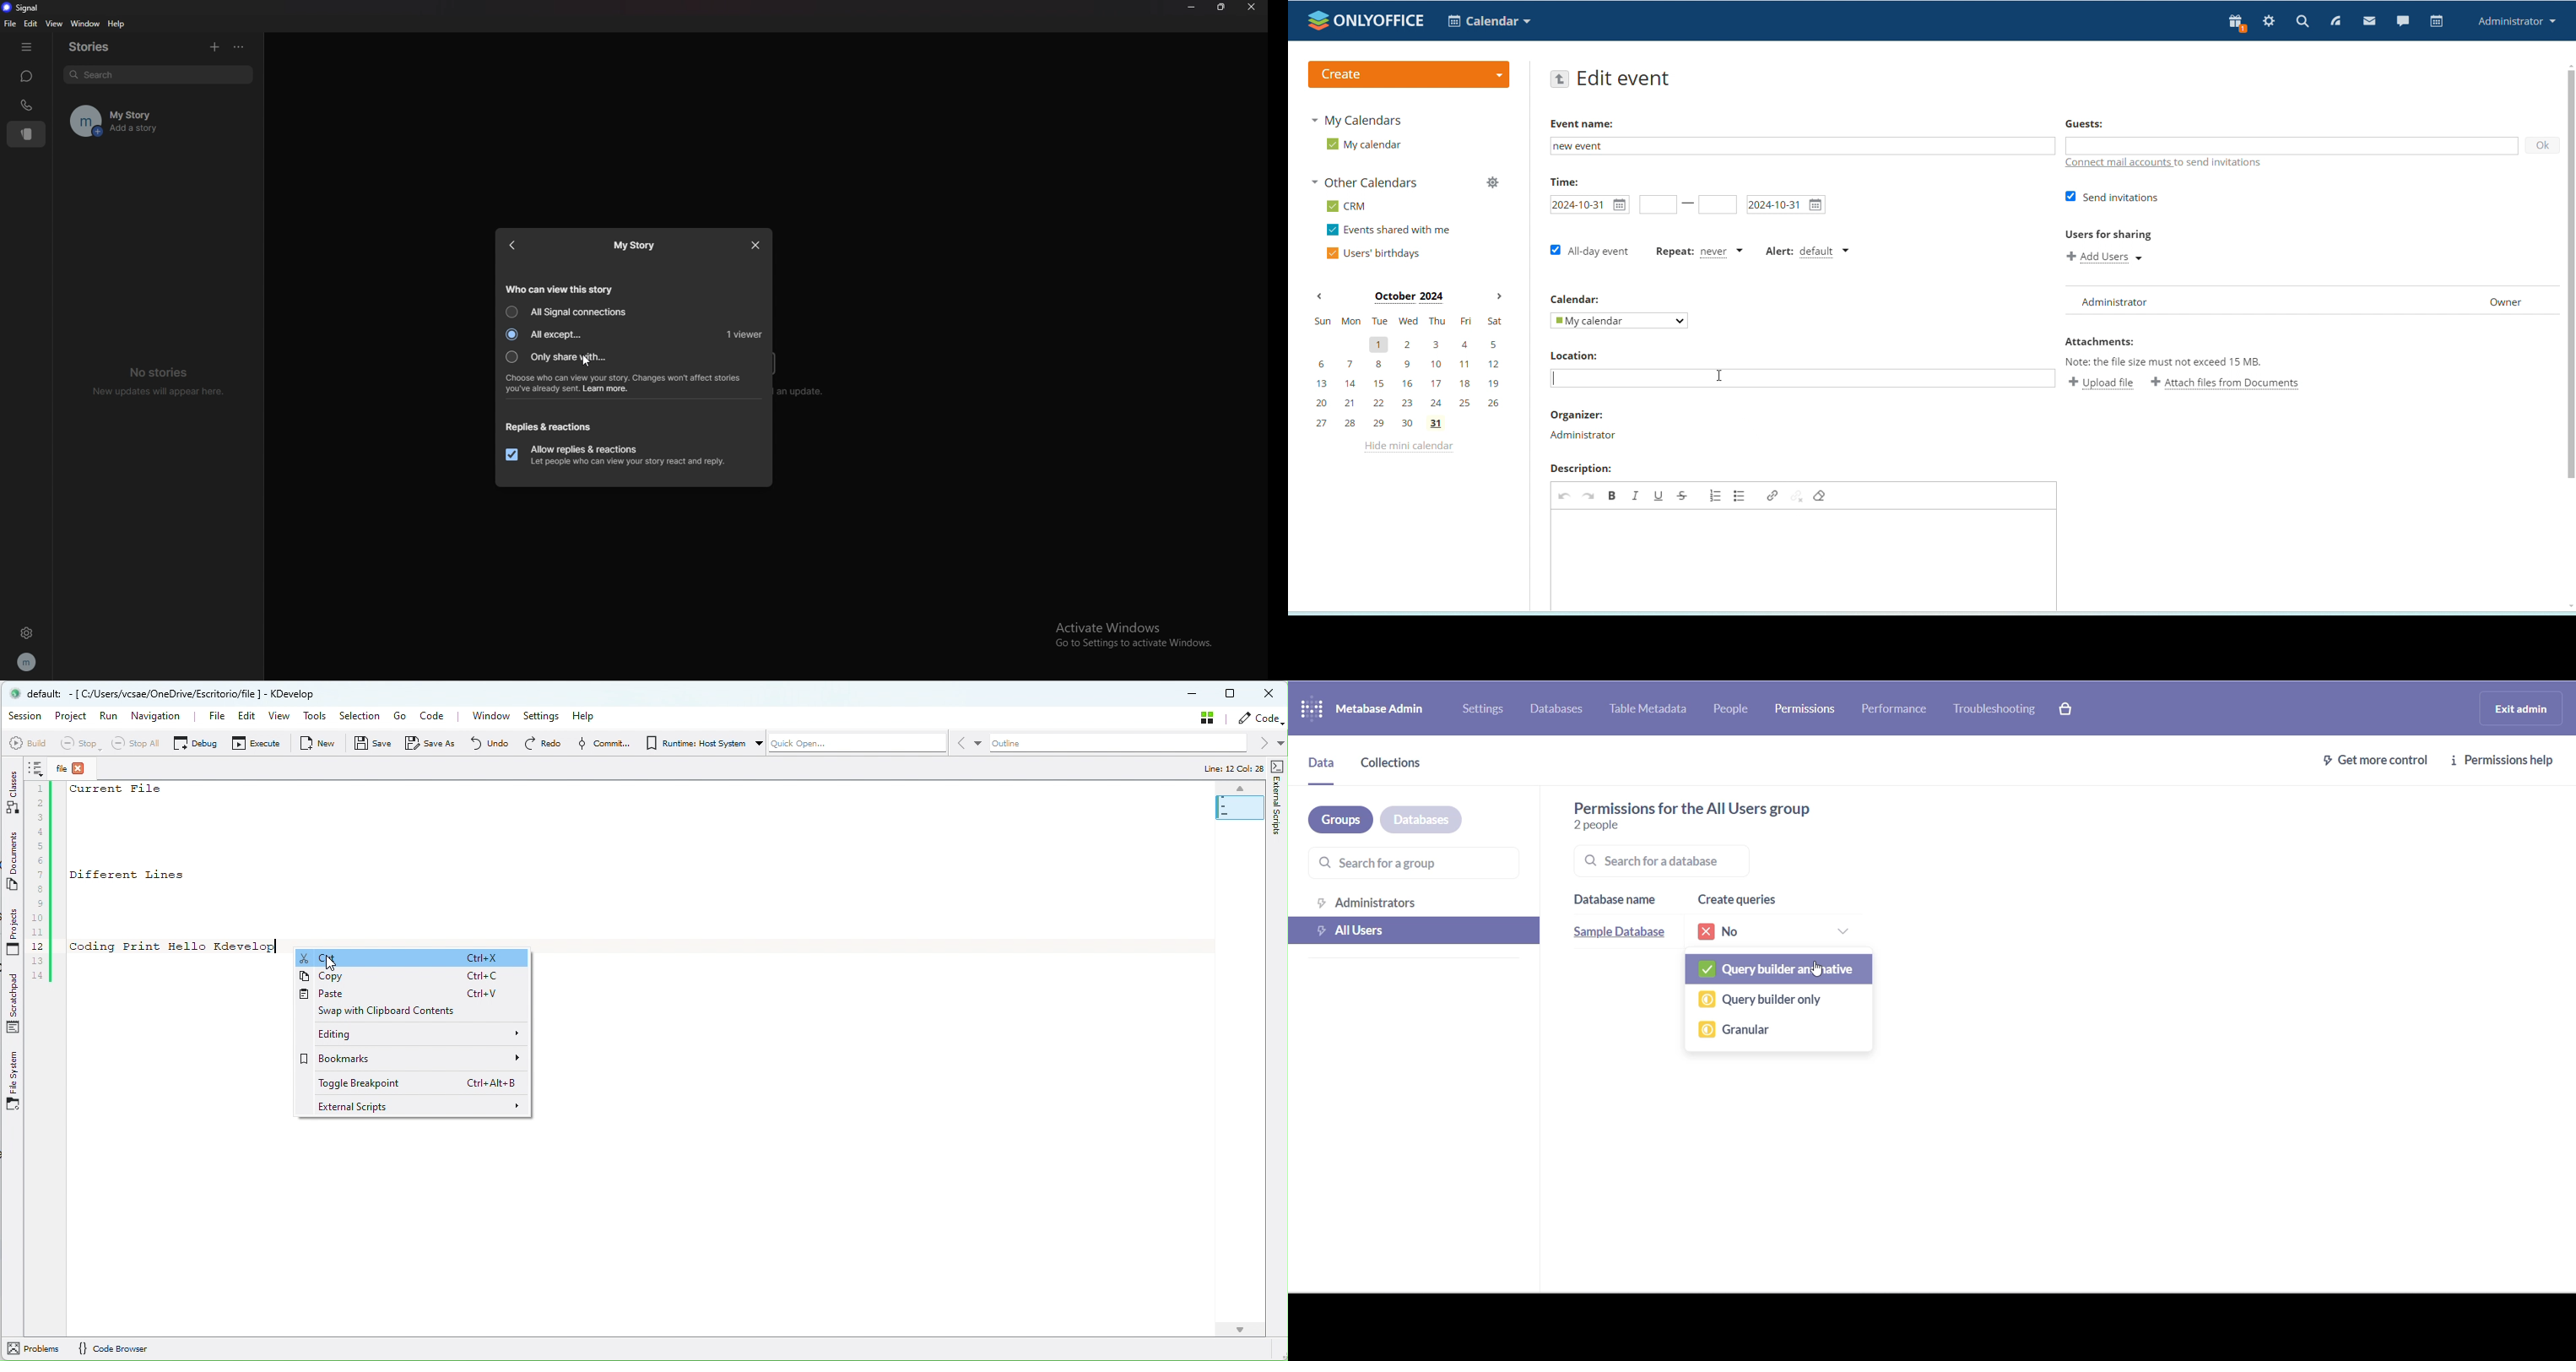 This screenshot has width=2576, height=1372. What do you see at coordinates (2337, 22) in the screenshot?
I see `feed` at bounding box center [2337, 22].